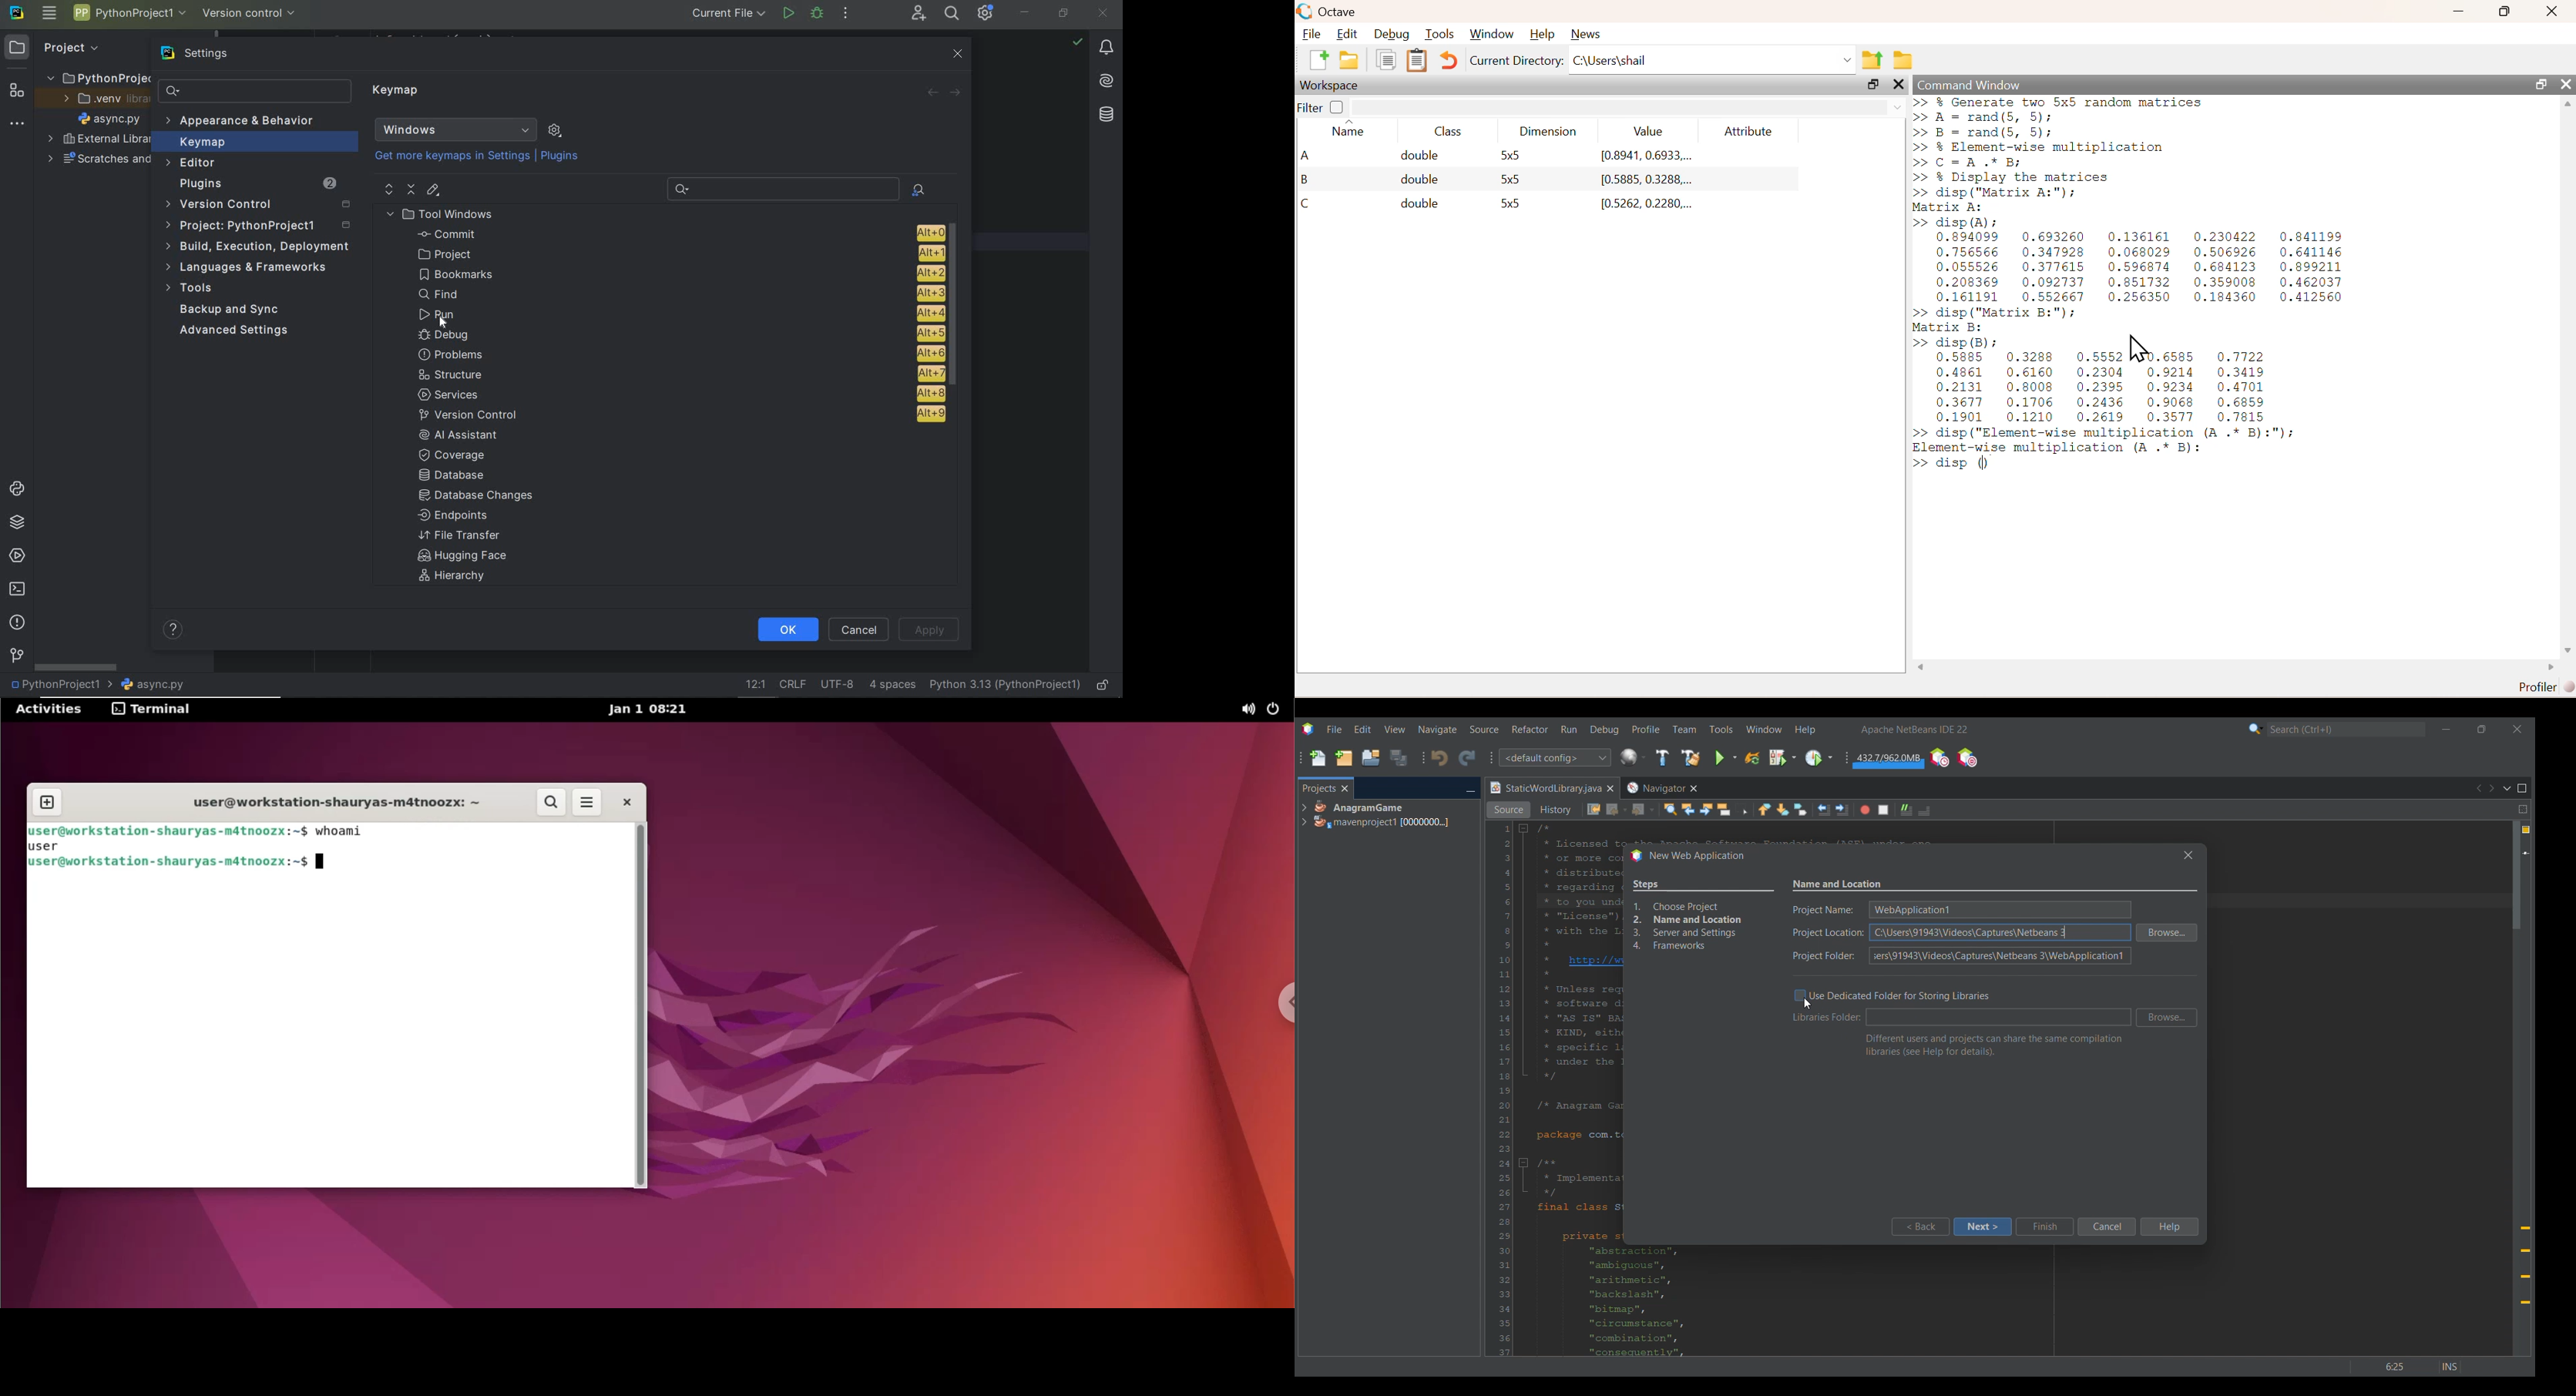 This screenshot has height=1400, width=2576. What do you see at coordinates (2167, 975) in the screenshot?
I see `Browse folder for respective detail` at bounding box center [2167, 975].